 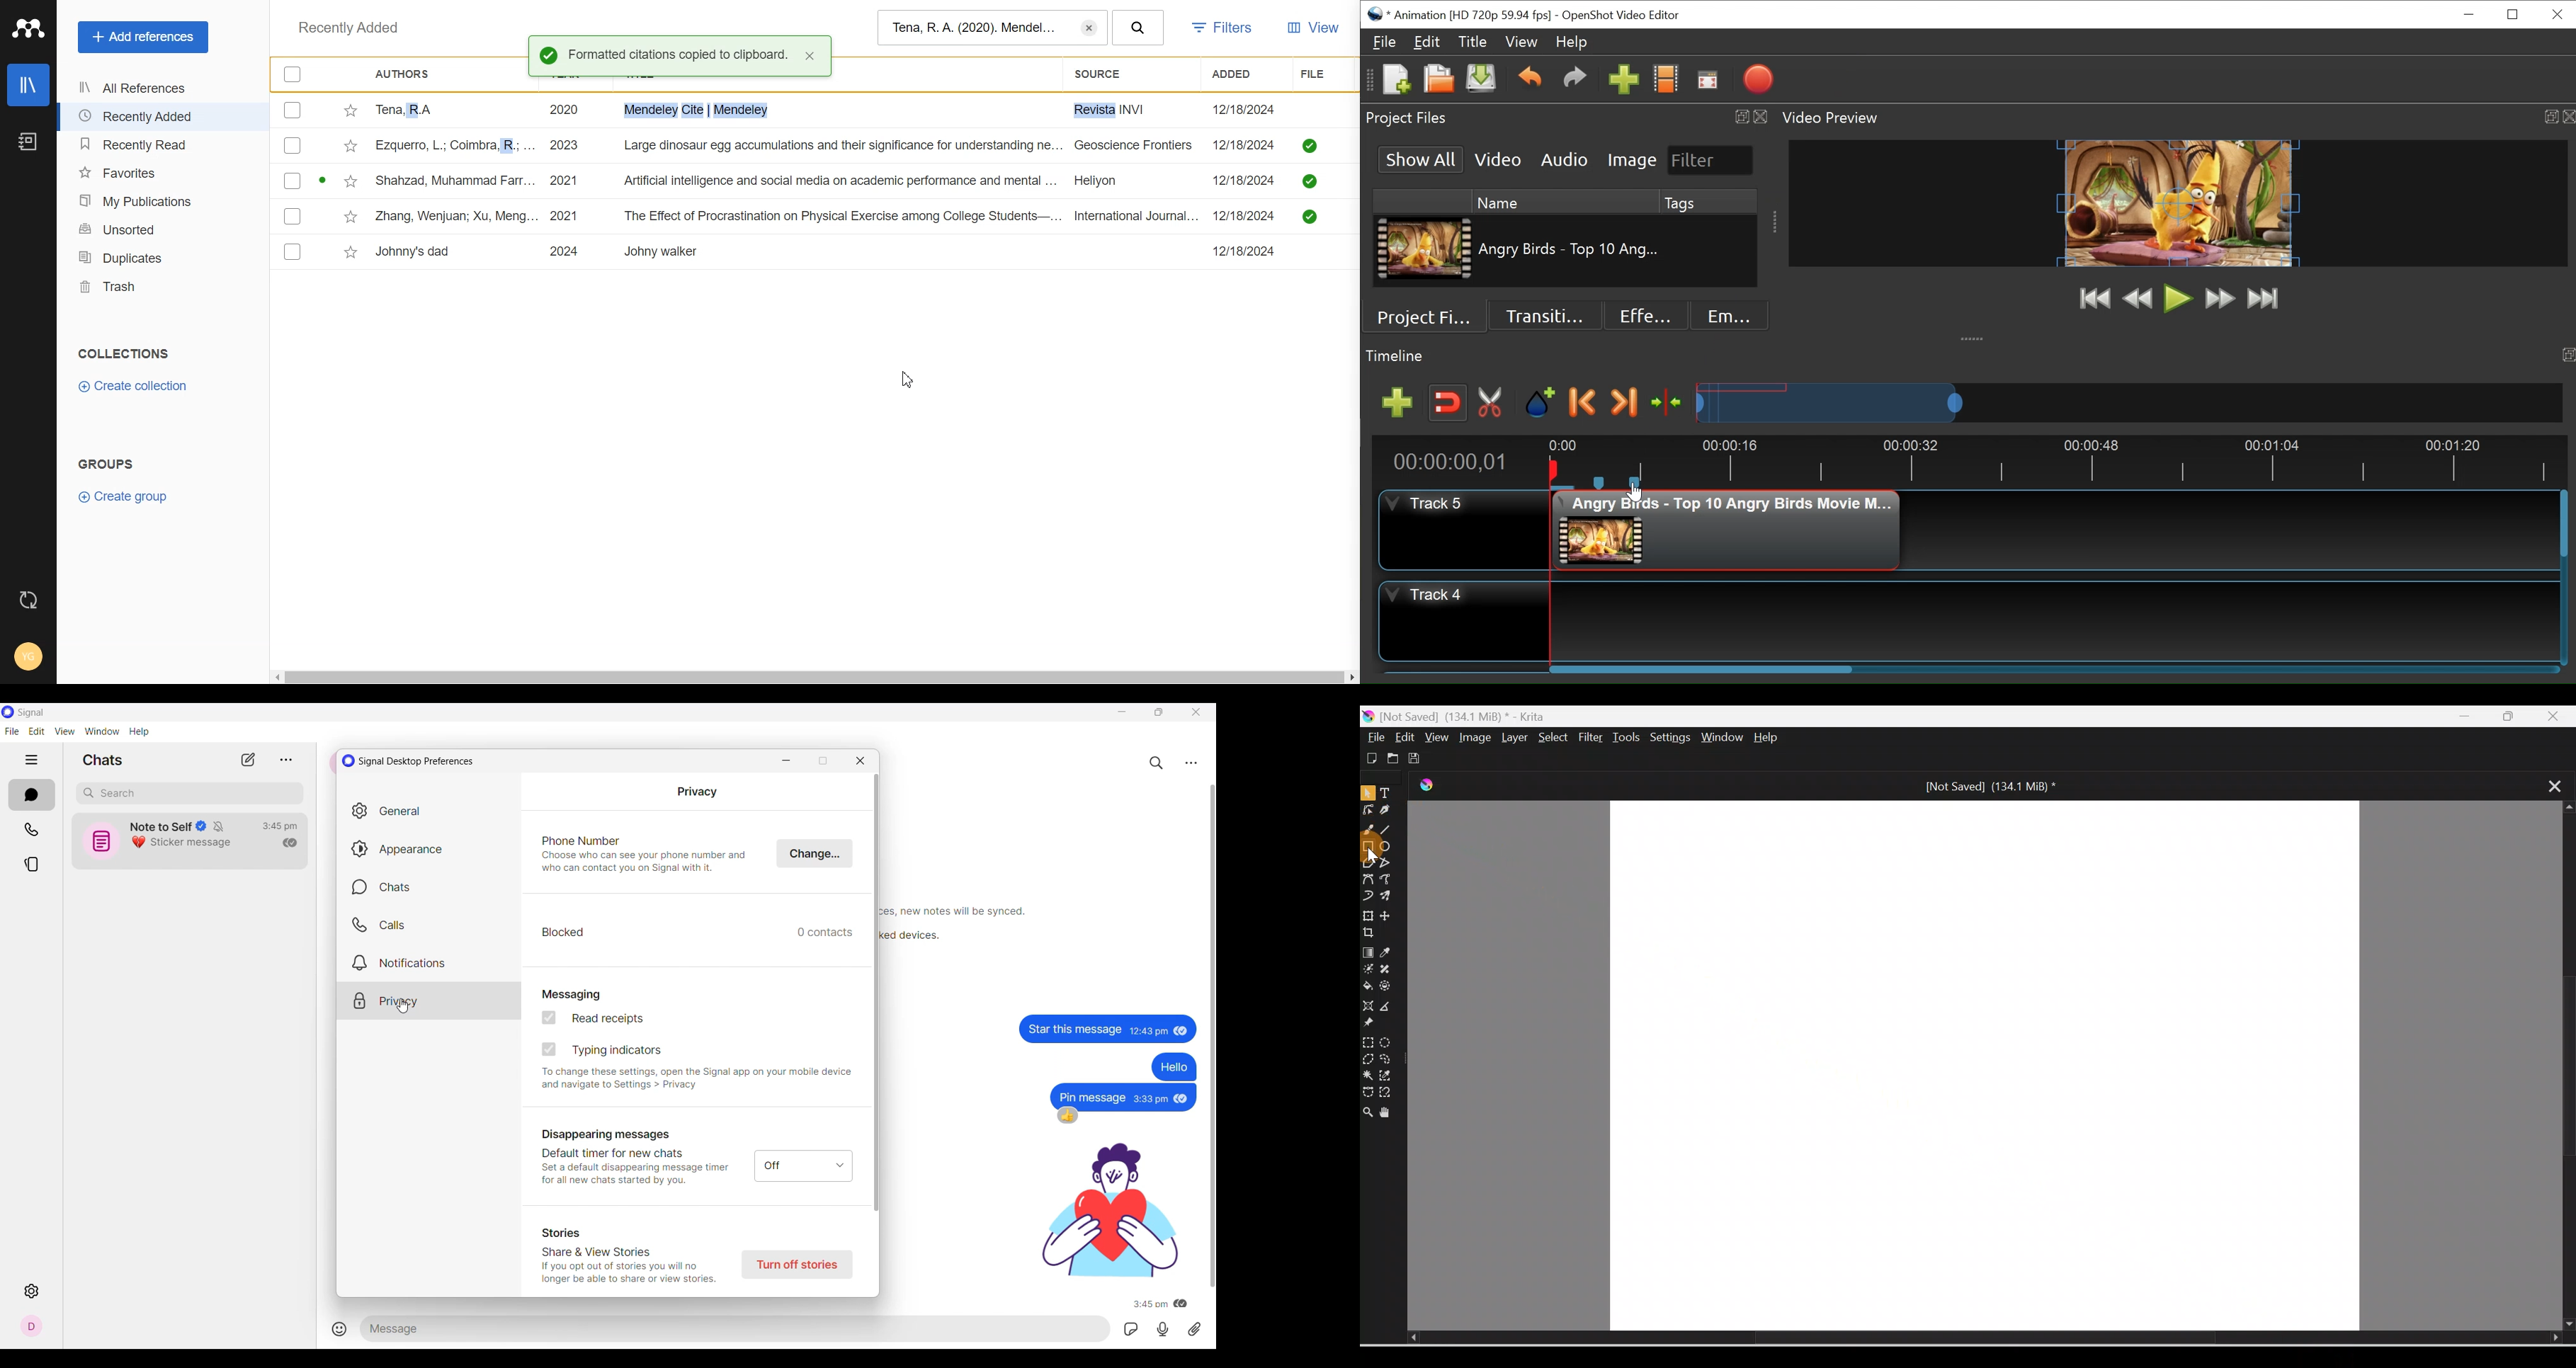 I want to click on Vertical slide bar for current setting, so click(x=877, y=993).